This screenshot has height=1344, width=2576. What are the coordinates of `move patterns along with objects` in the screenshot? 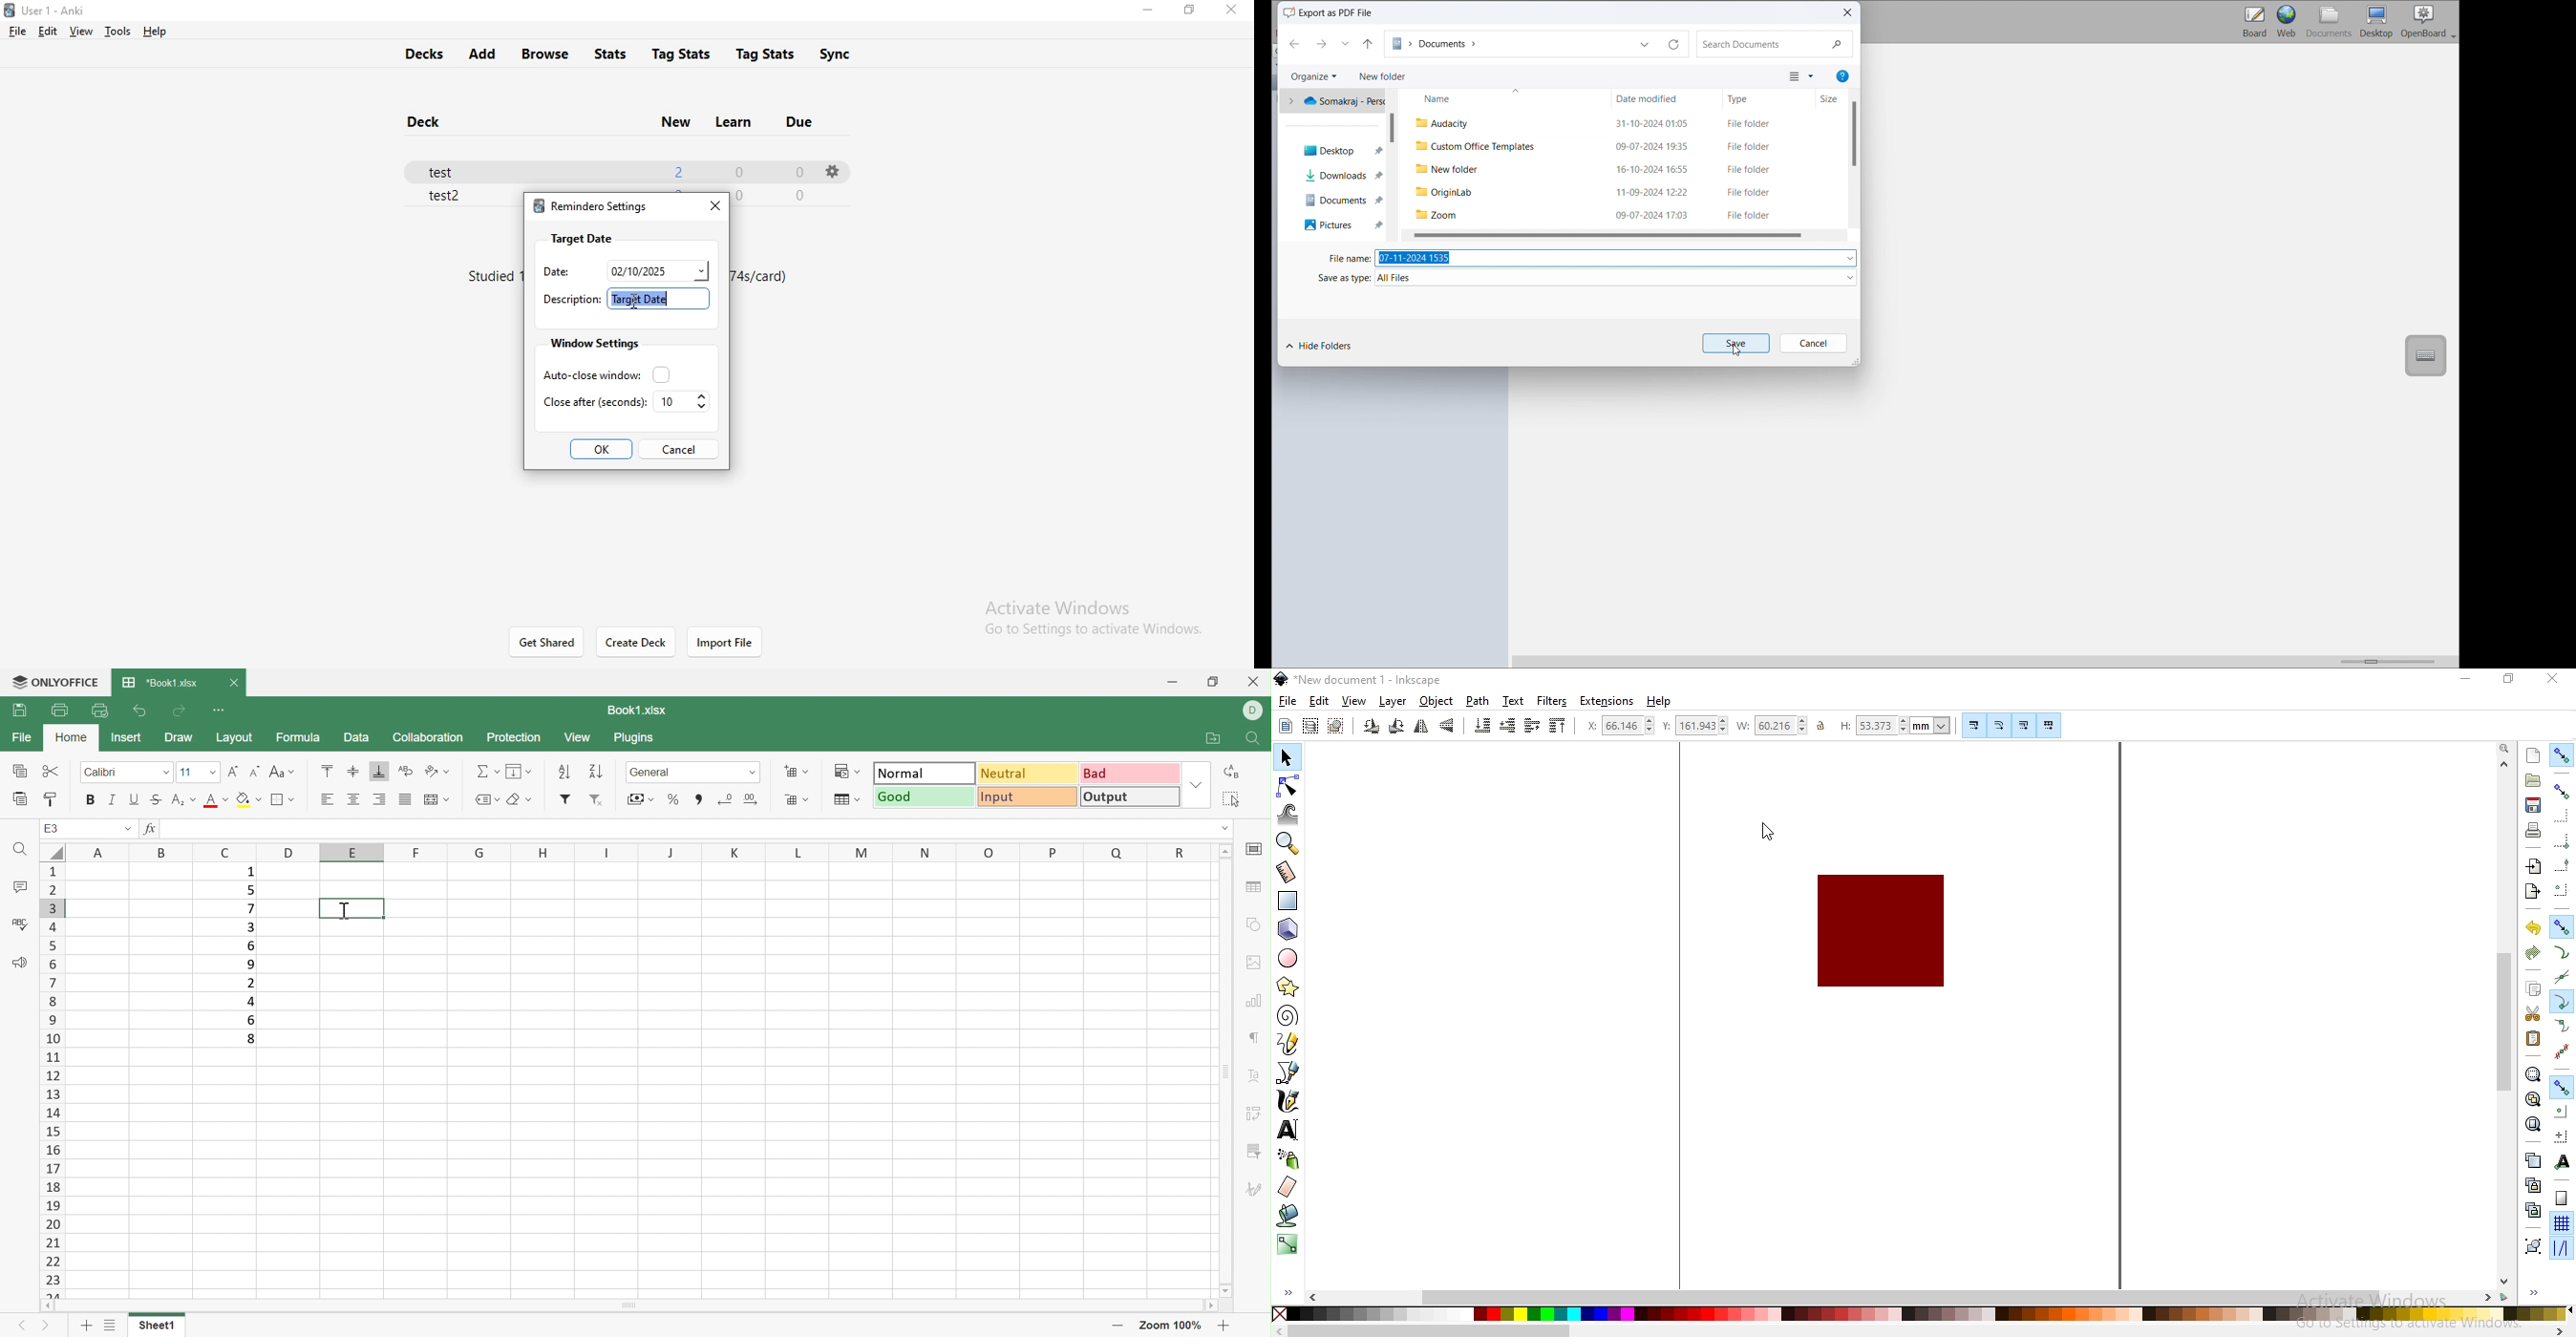 It's located at (2049, 726).